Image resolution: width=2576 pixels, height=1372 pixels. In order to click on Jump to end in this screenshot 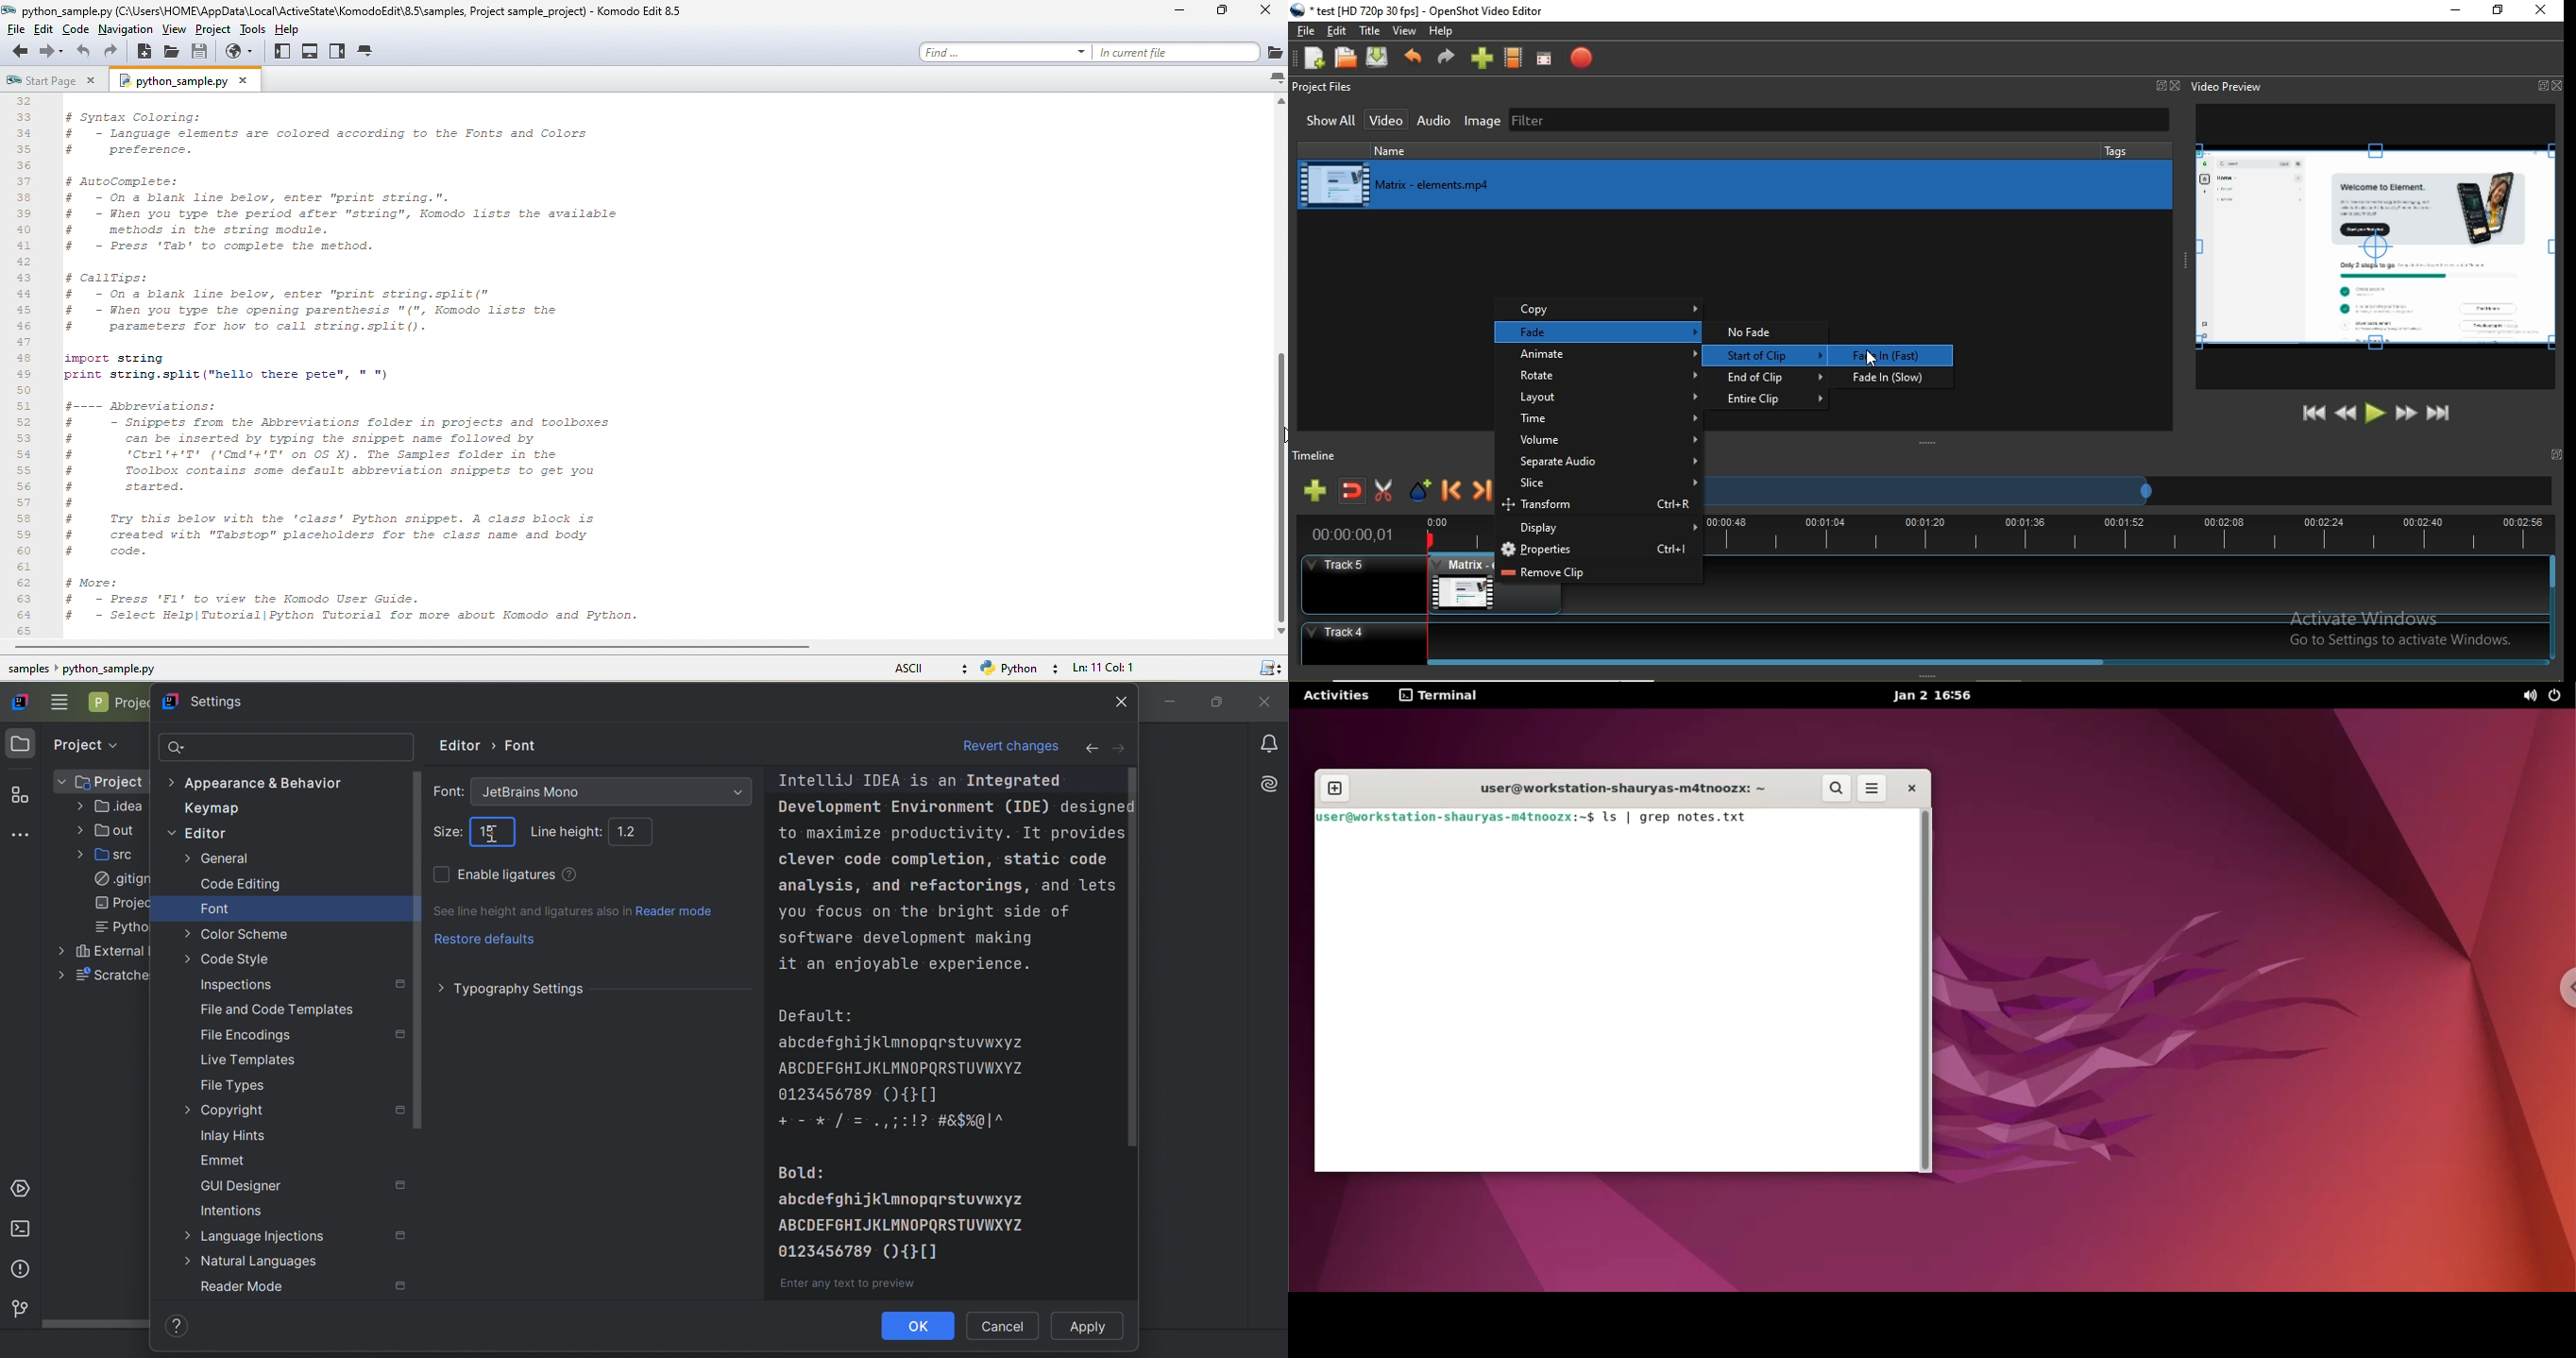, I will do `click(2440, 415)`.